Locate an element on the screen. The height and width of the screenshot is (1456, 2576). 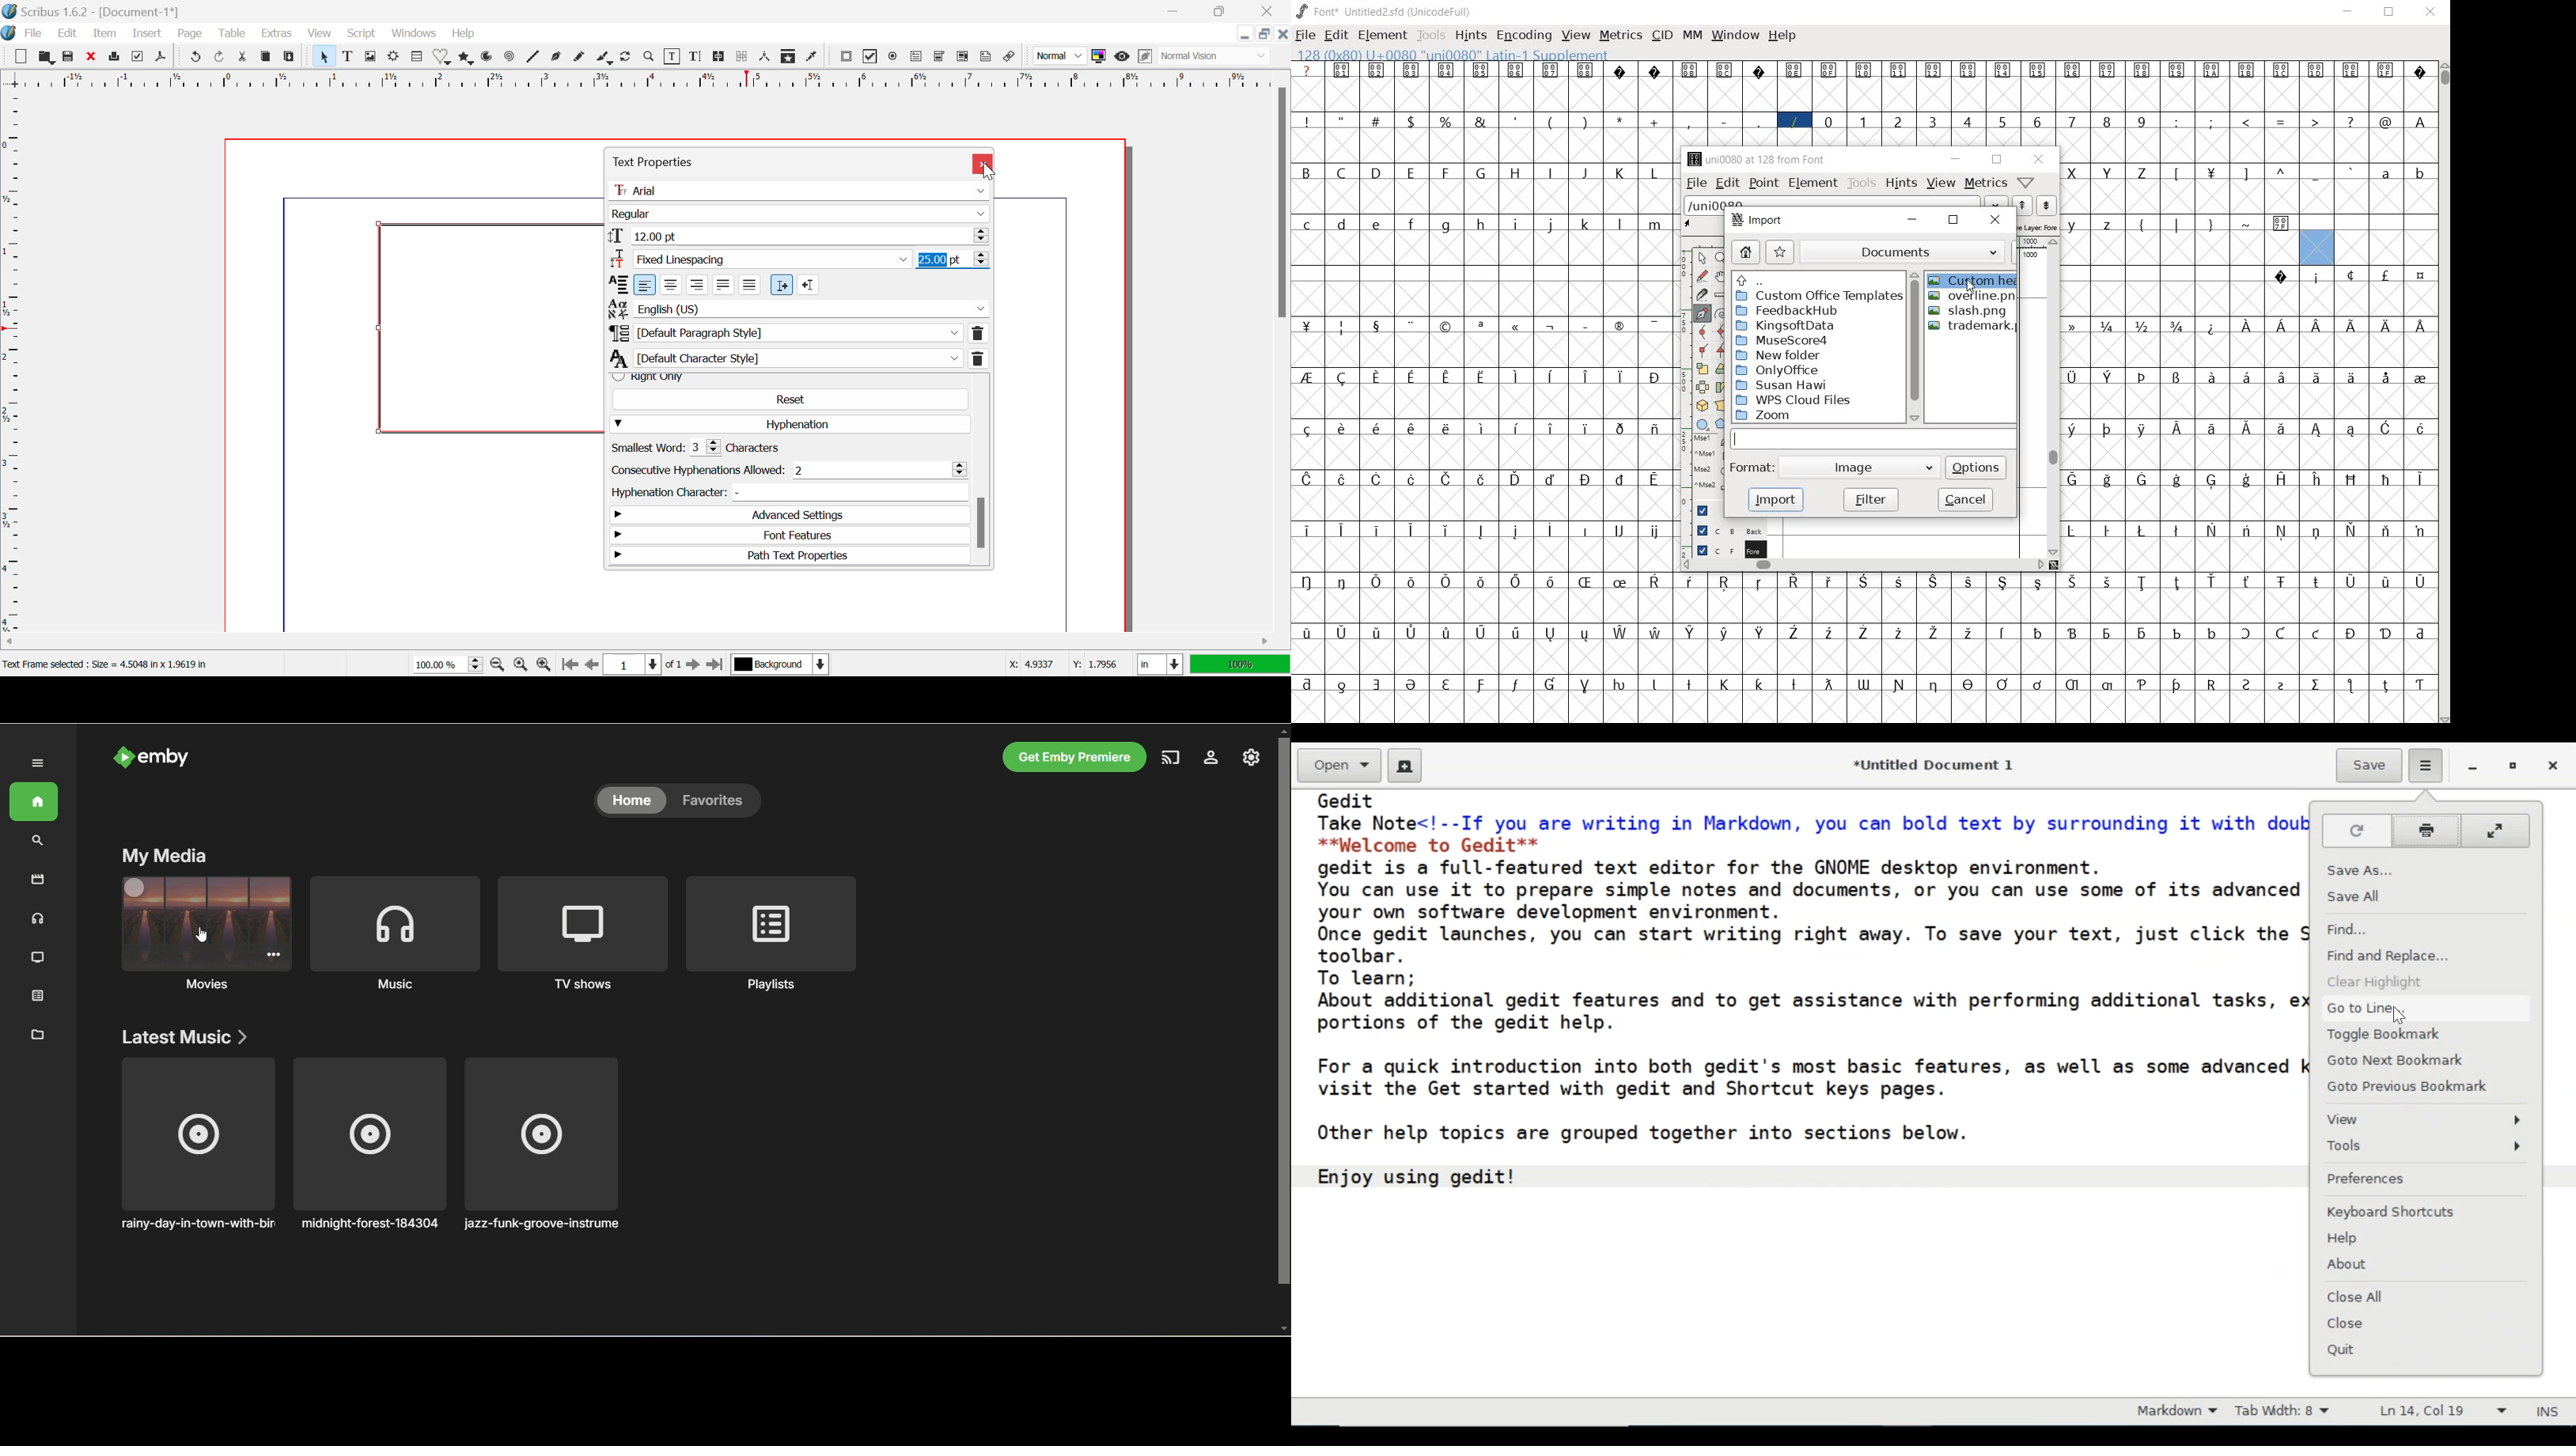
glyph is located at coordinates (2002, 684).